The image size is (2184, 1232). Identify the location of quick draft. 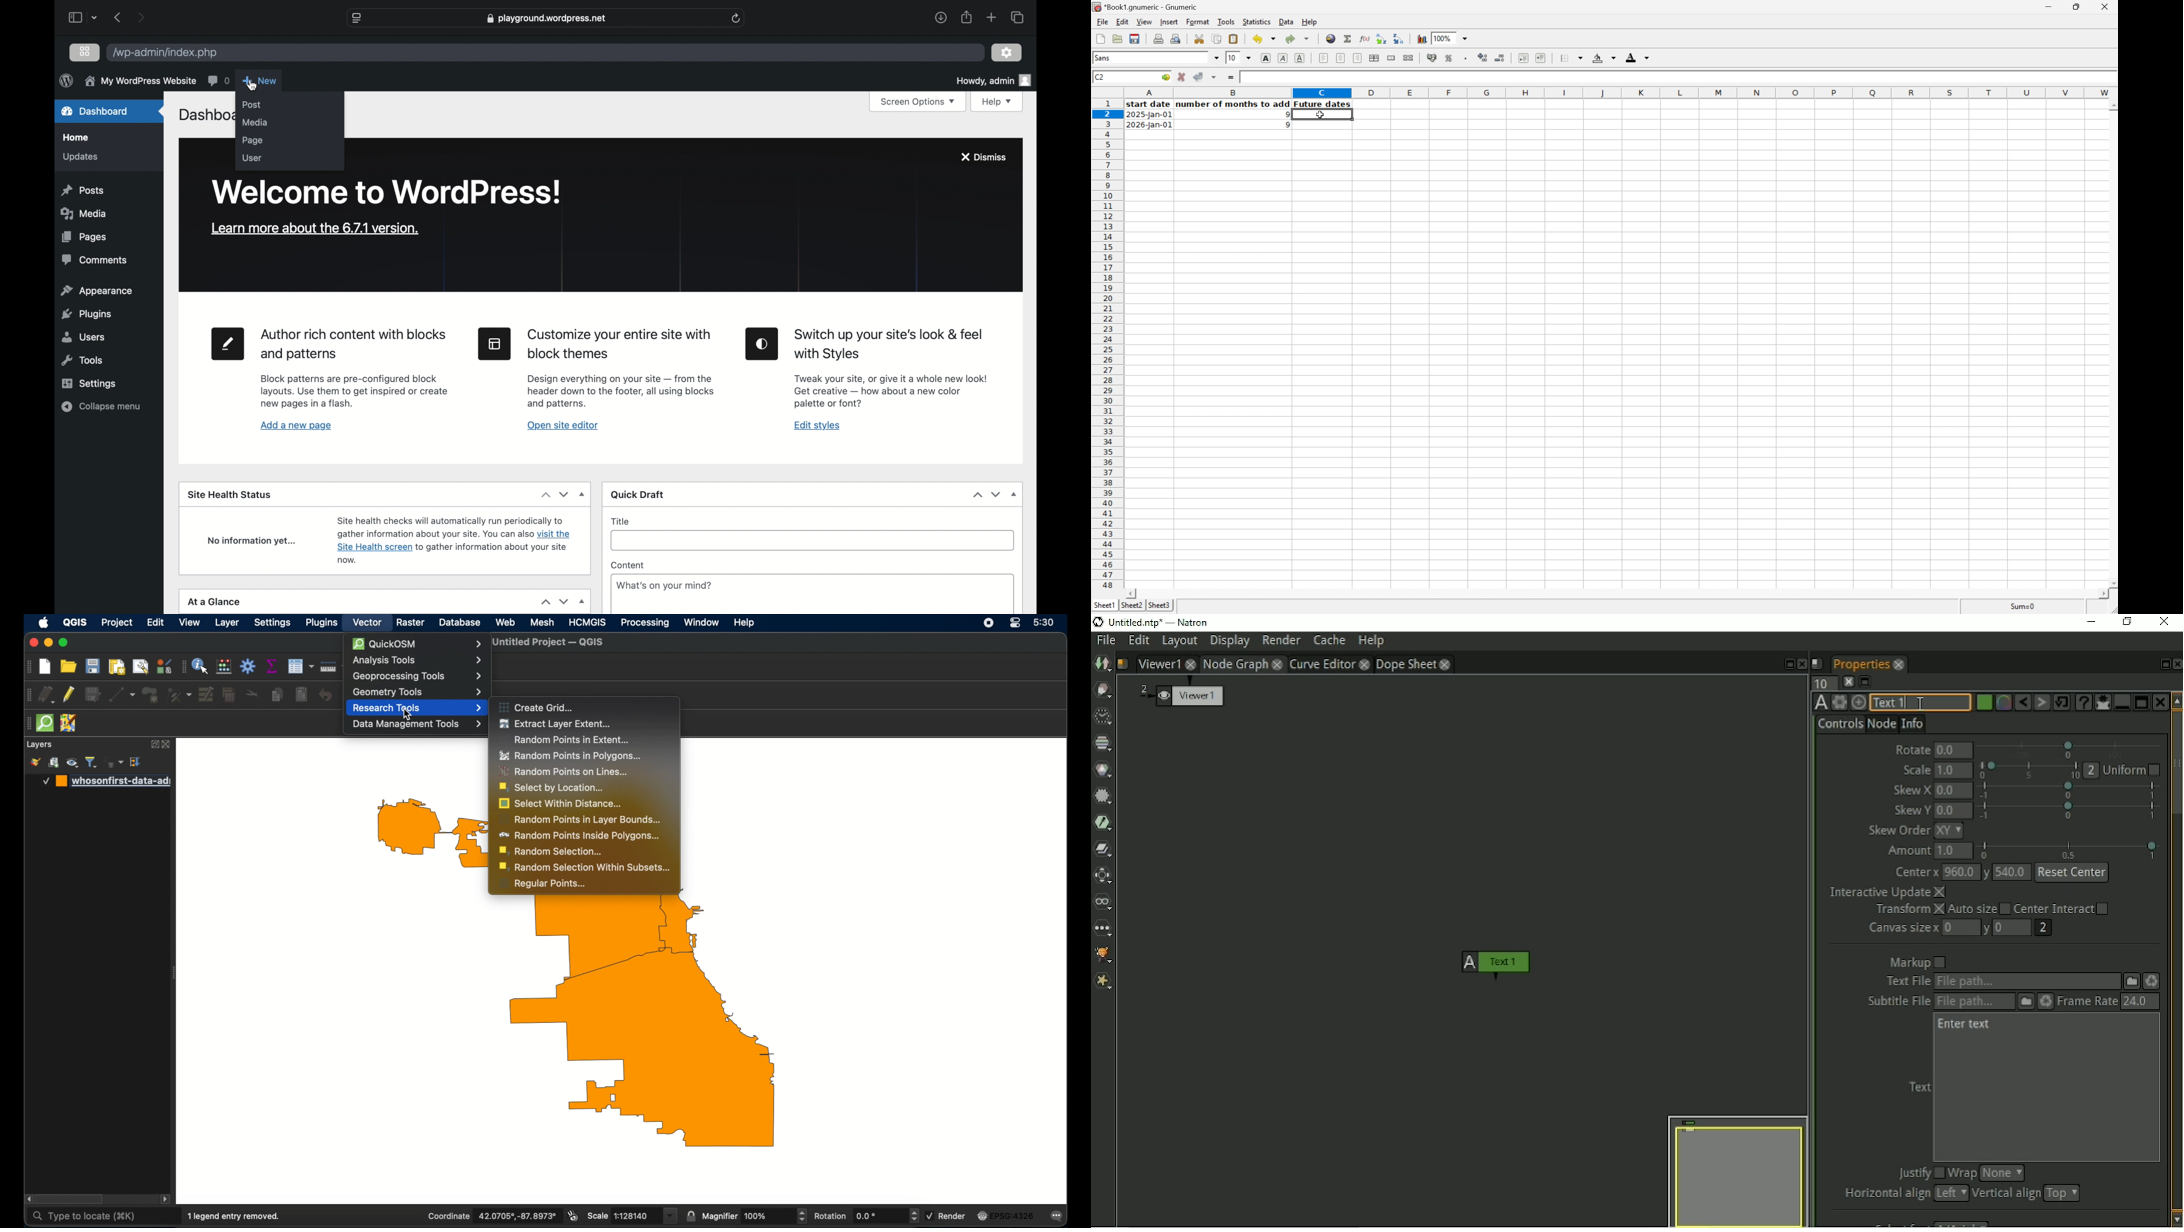
(639, 495).